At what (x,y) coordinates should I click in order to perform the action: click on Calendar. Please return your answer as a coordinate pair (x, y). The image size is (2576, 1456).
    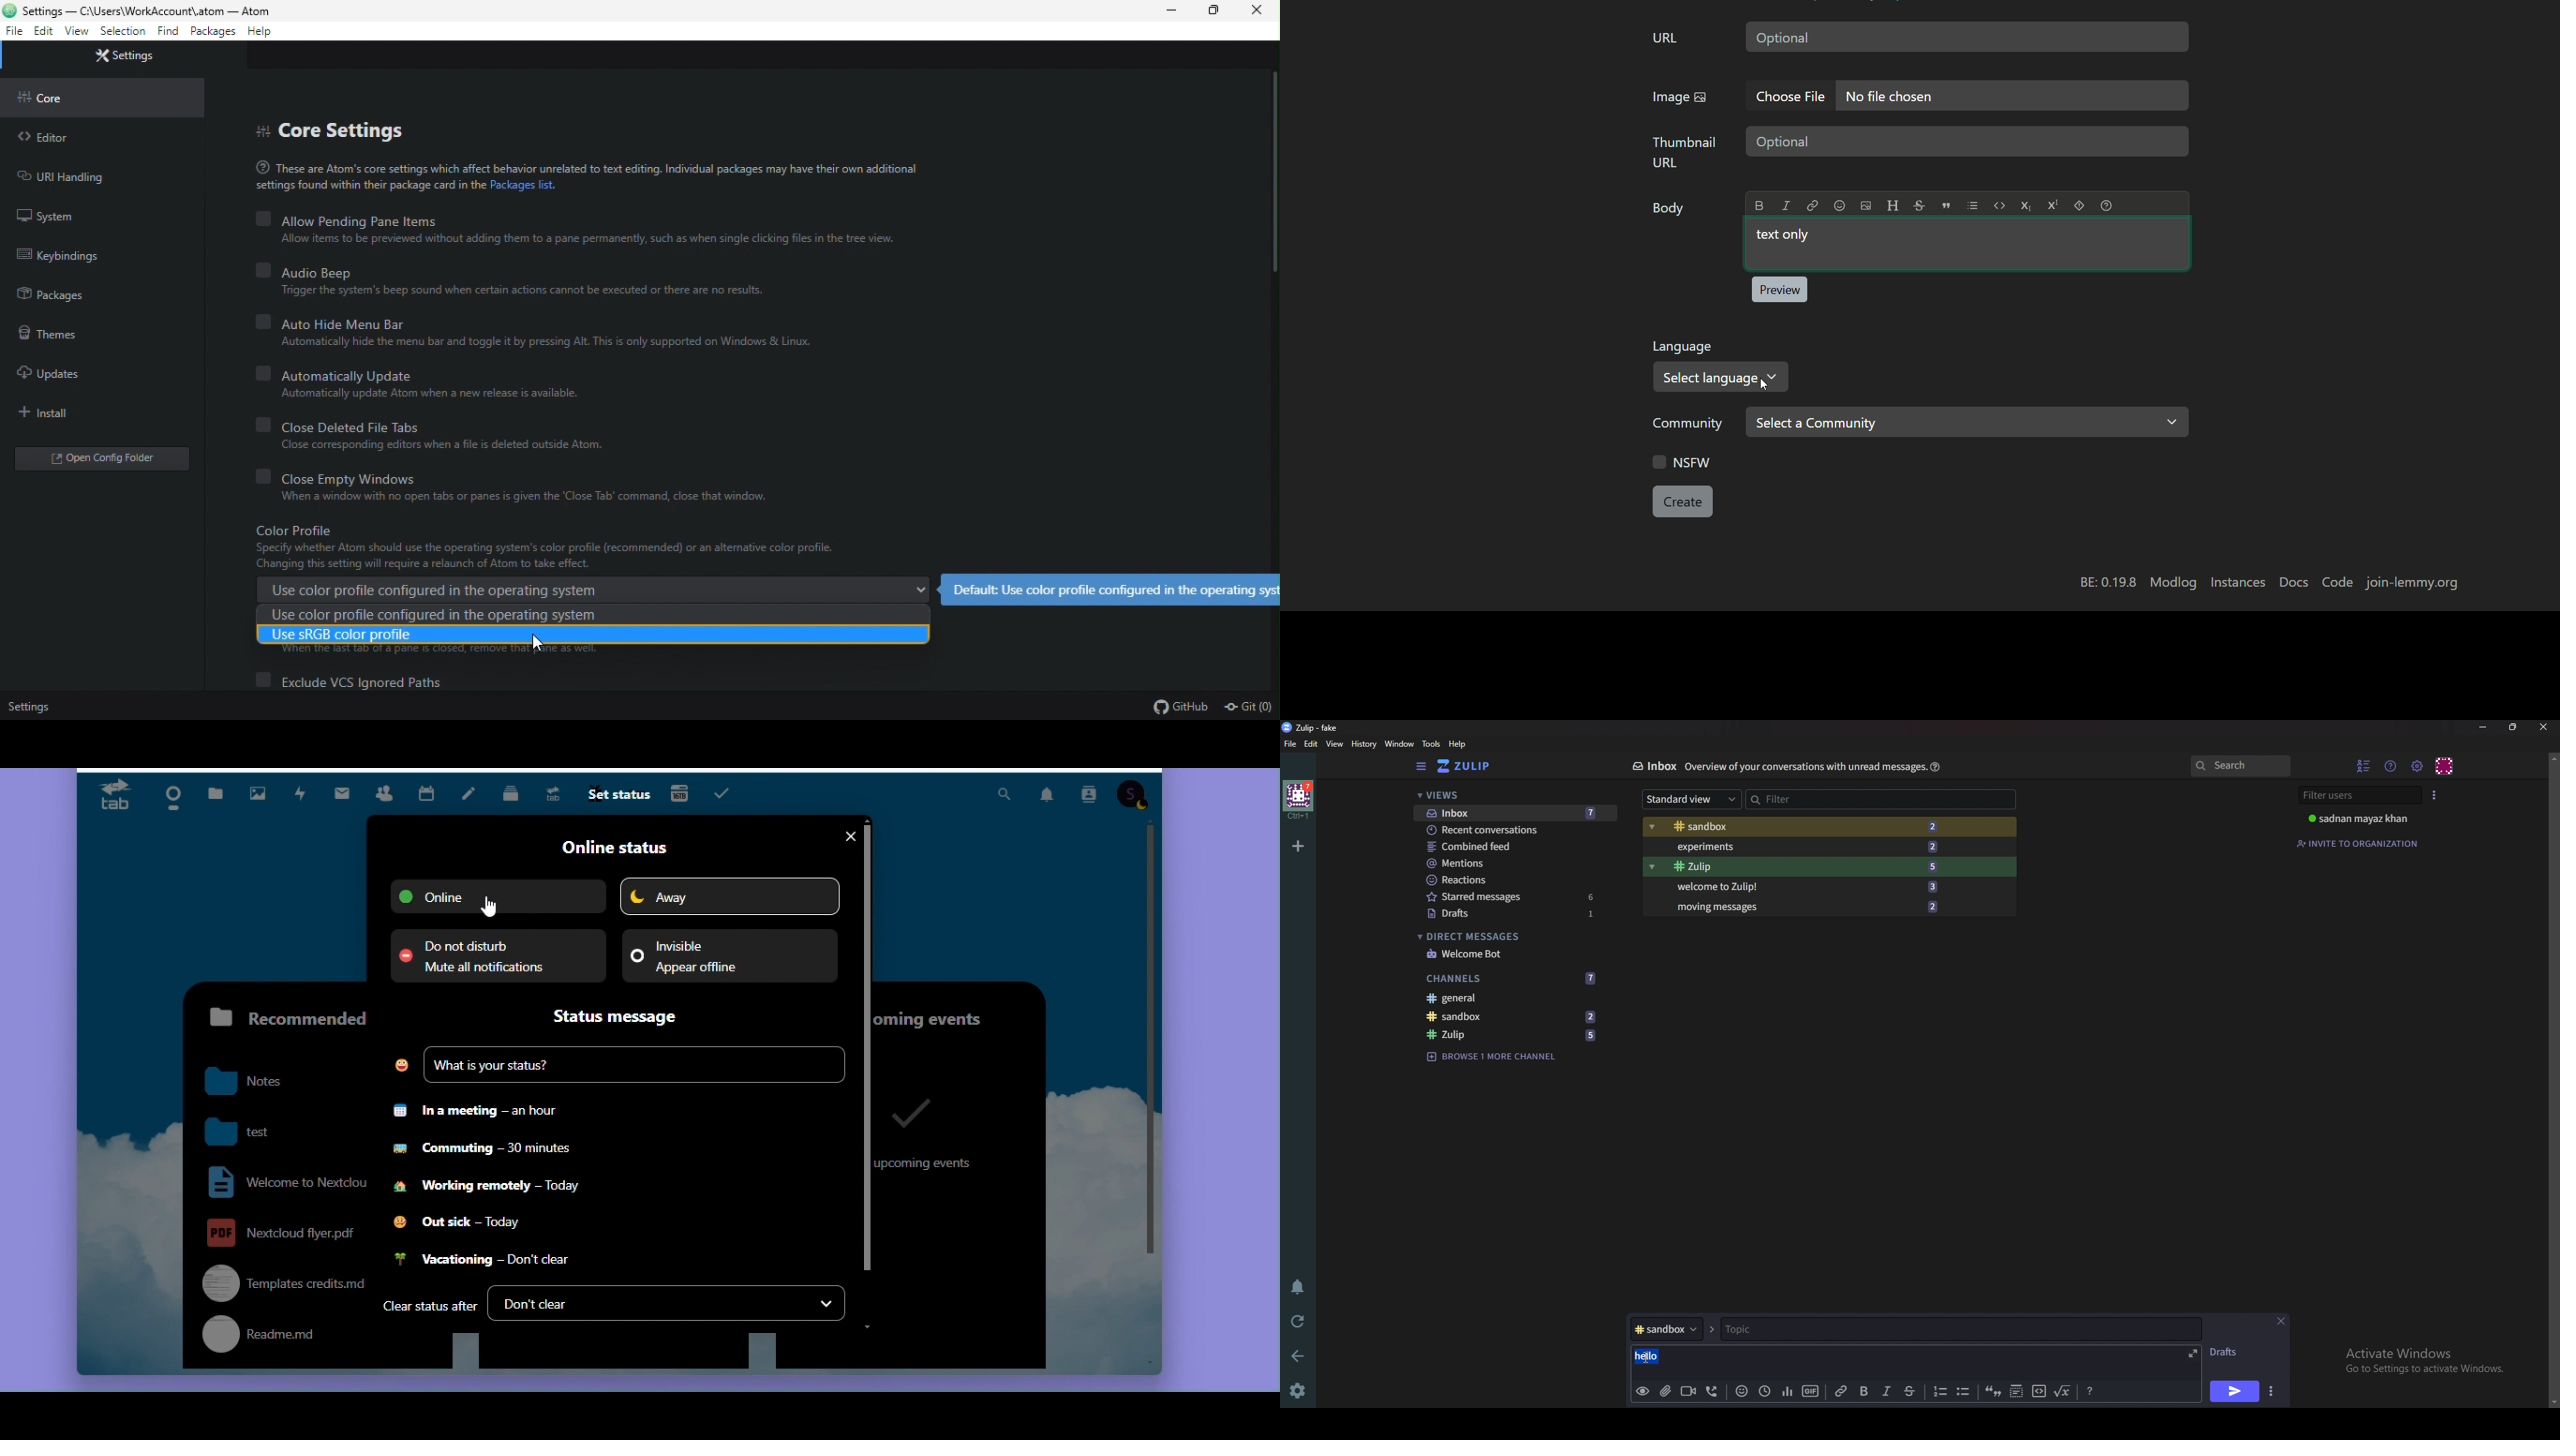
    Looking at the image, I should click on (427, 791).